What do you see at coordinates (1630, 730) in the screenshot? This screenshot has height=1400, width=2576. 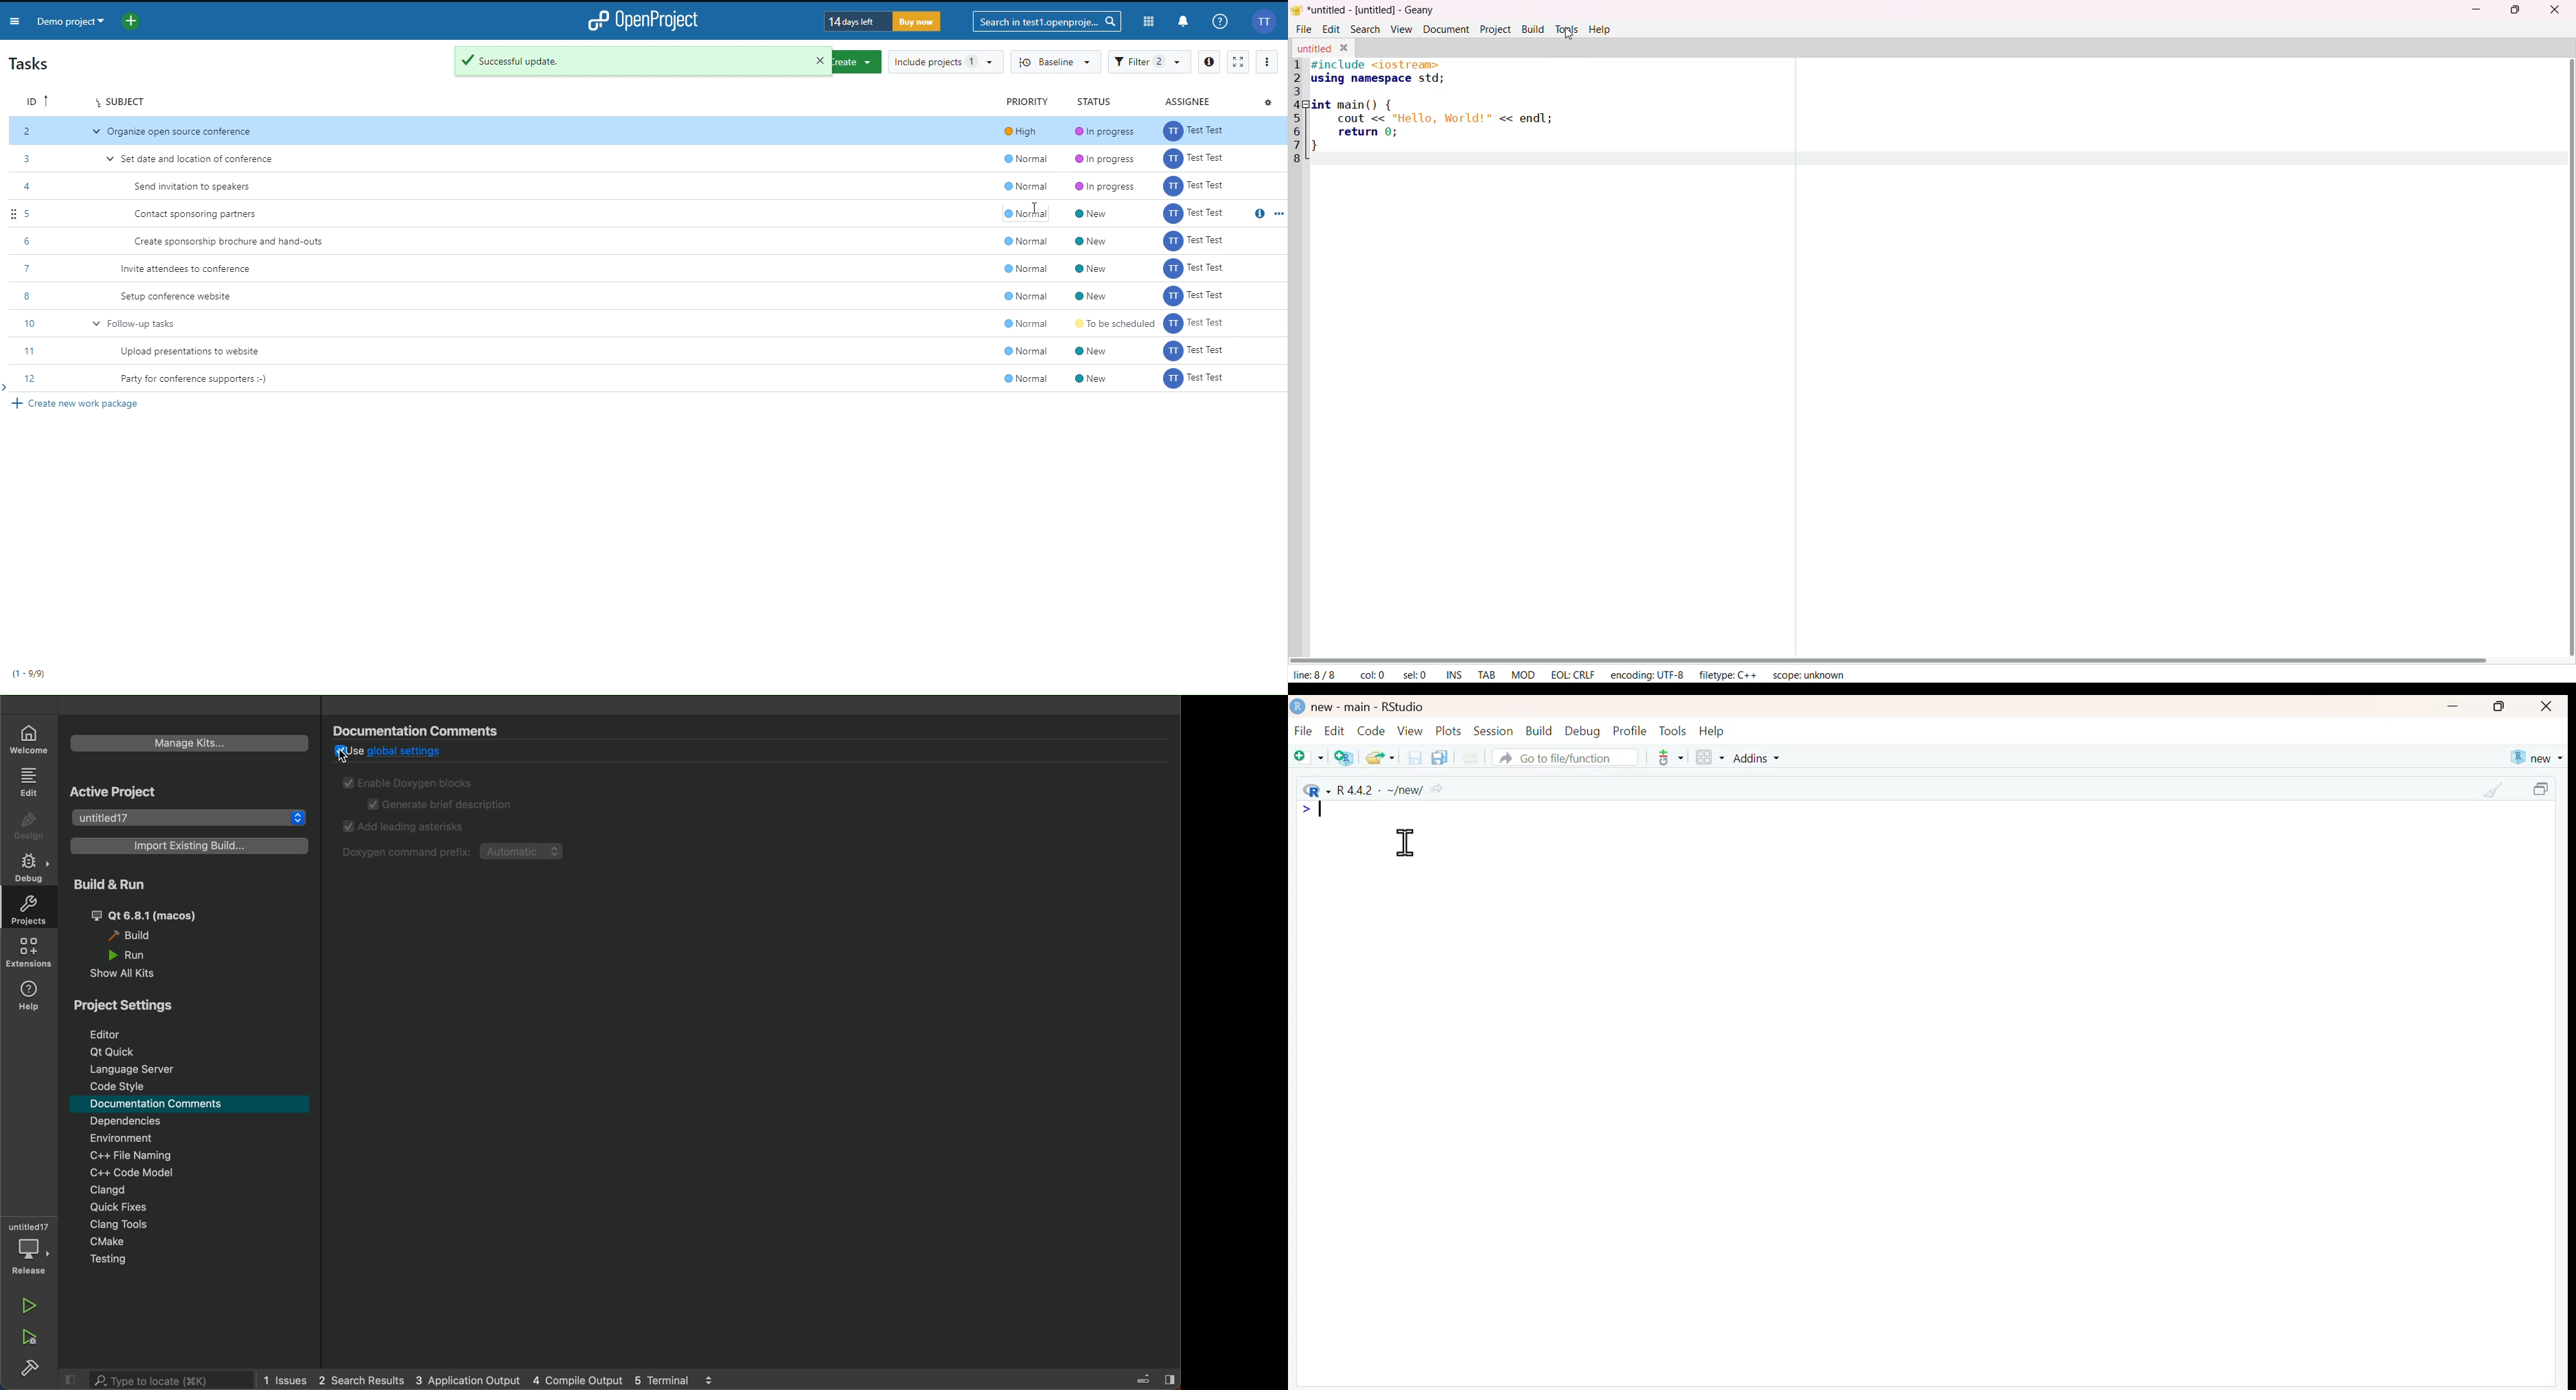 I see `Profile` at bounding box center [1630, 730].